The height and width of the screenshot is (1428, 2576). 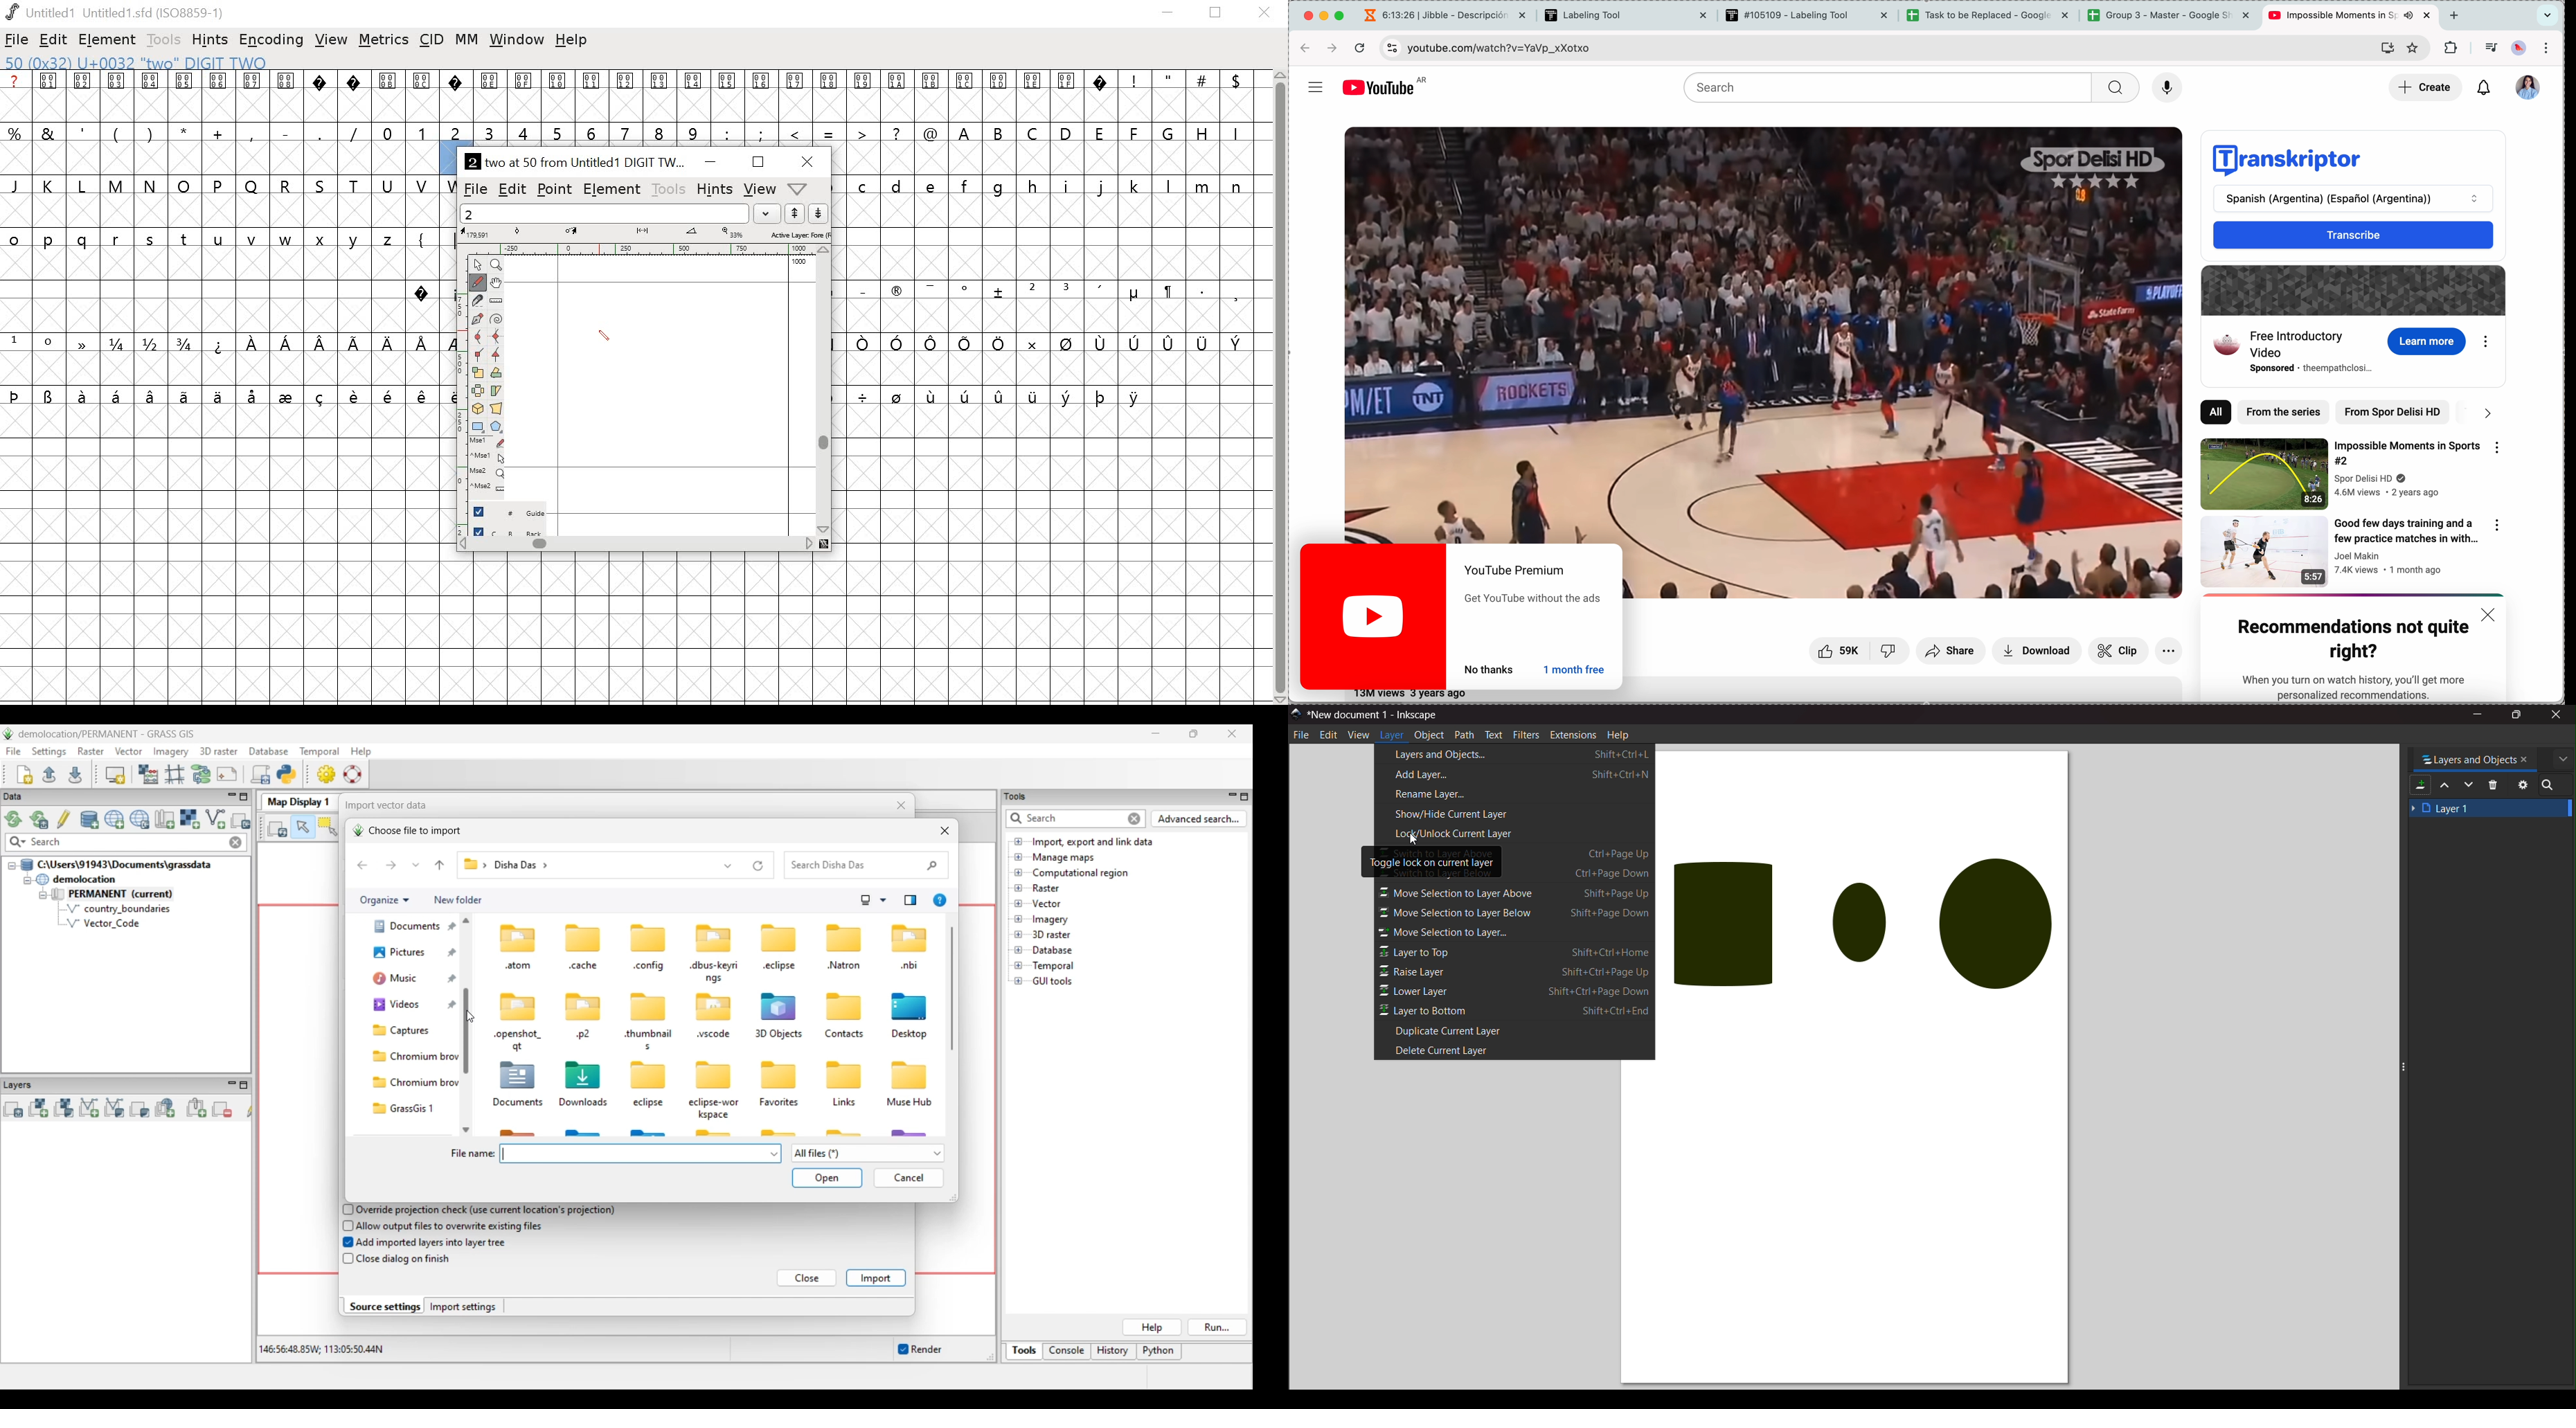 What do you see at coordinates (1950, 652) in the screenshot?
I see `share` at bounding box center [1950, 652].